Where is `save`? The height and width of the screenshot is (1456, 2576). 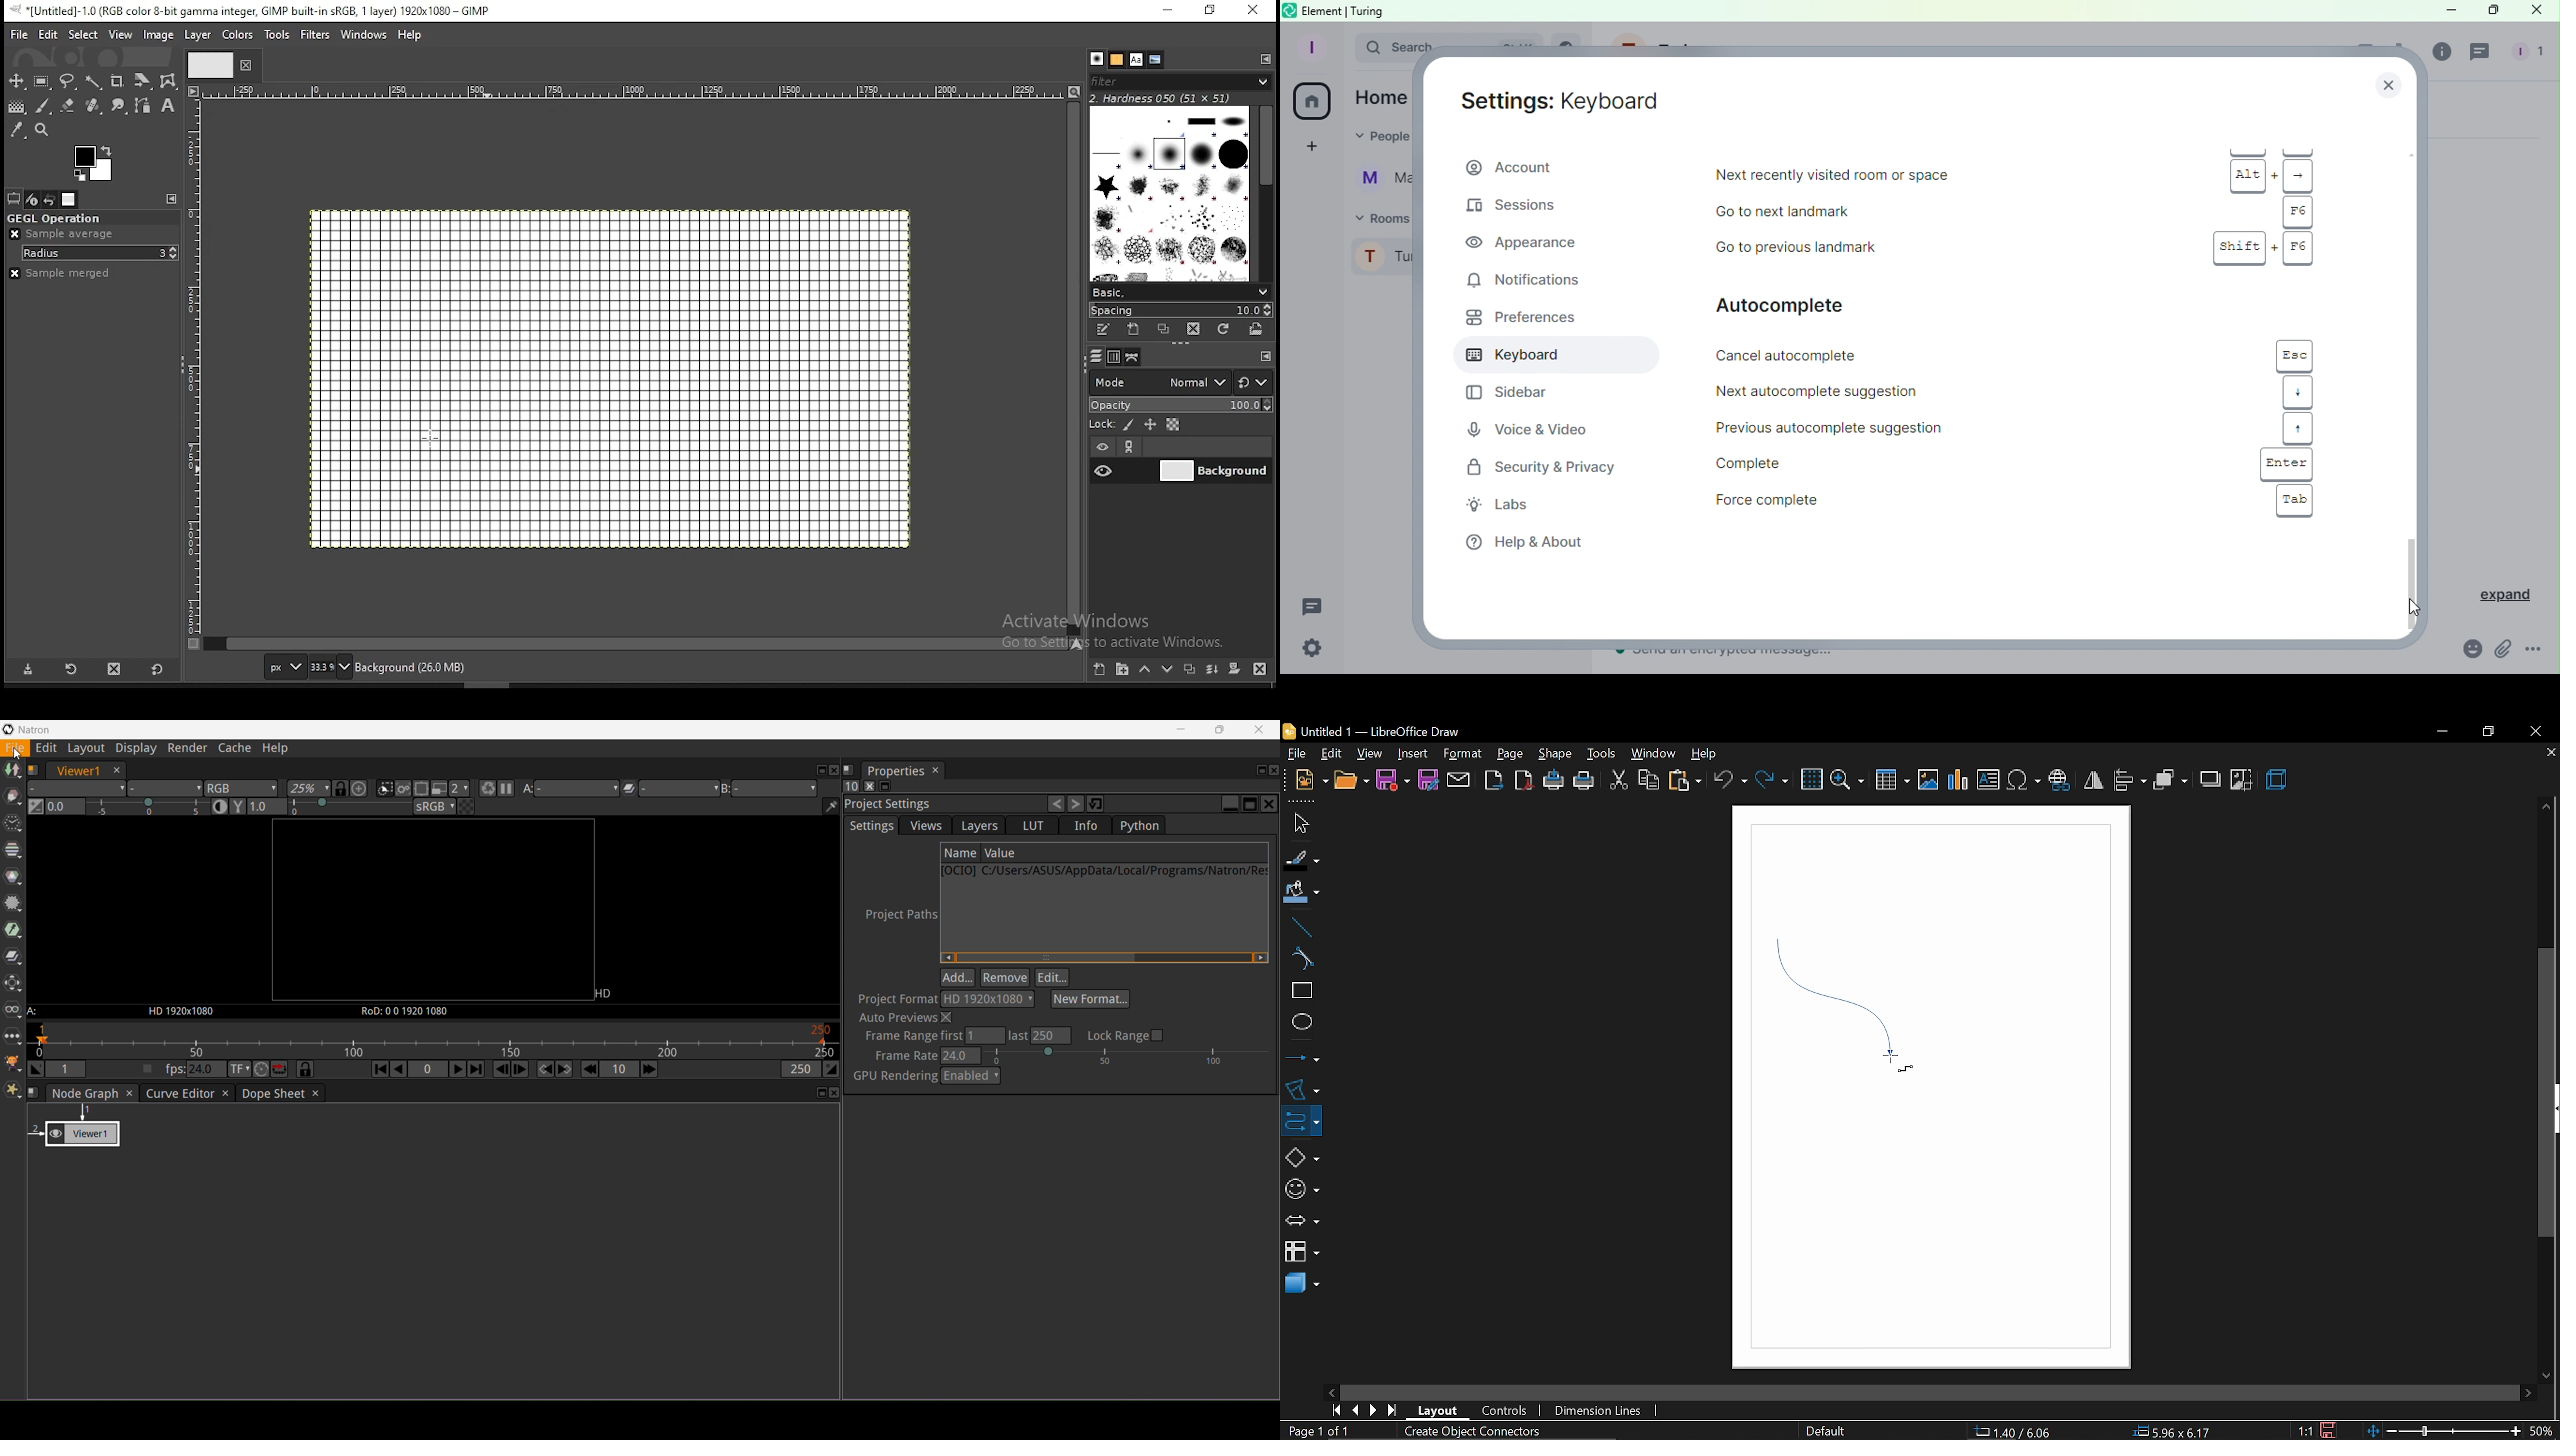
save is located at coordinates (1393, 781).